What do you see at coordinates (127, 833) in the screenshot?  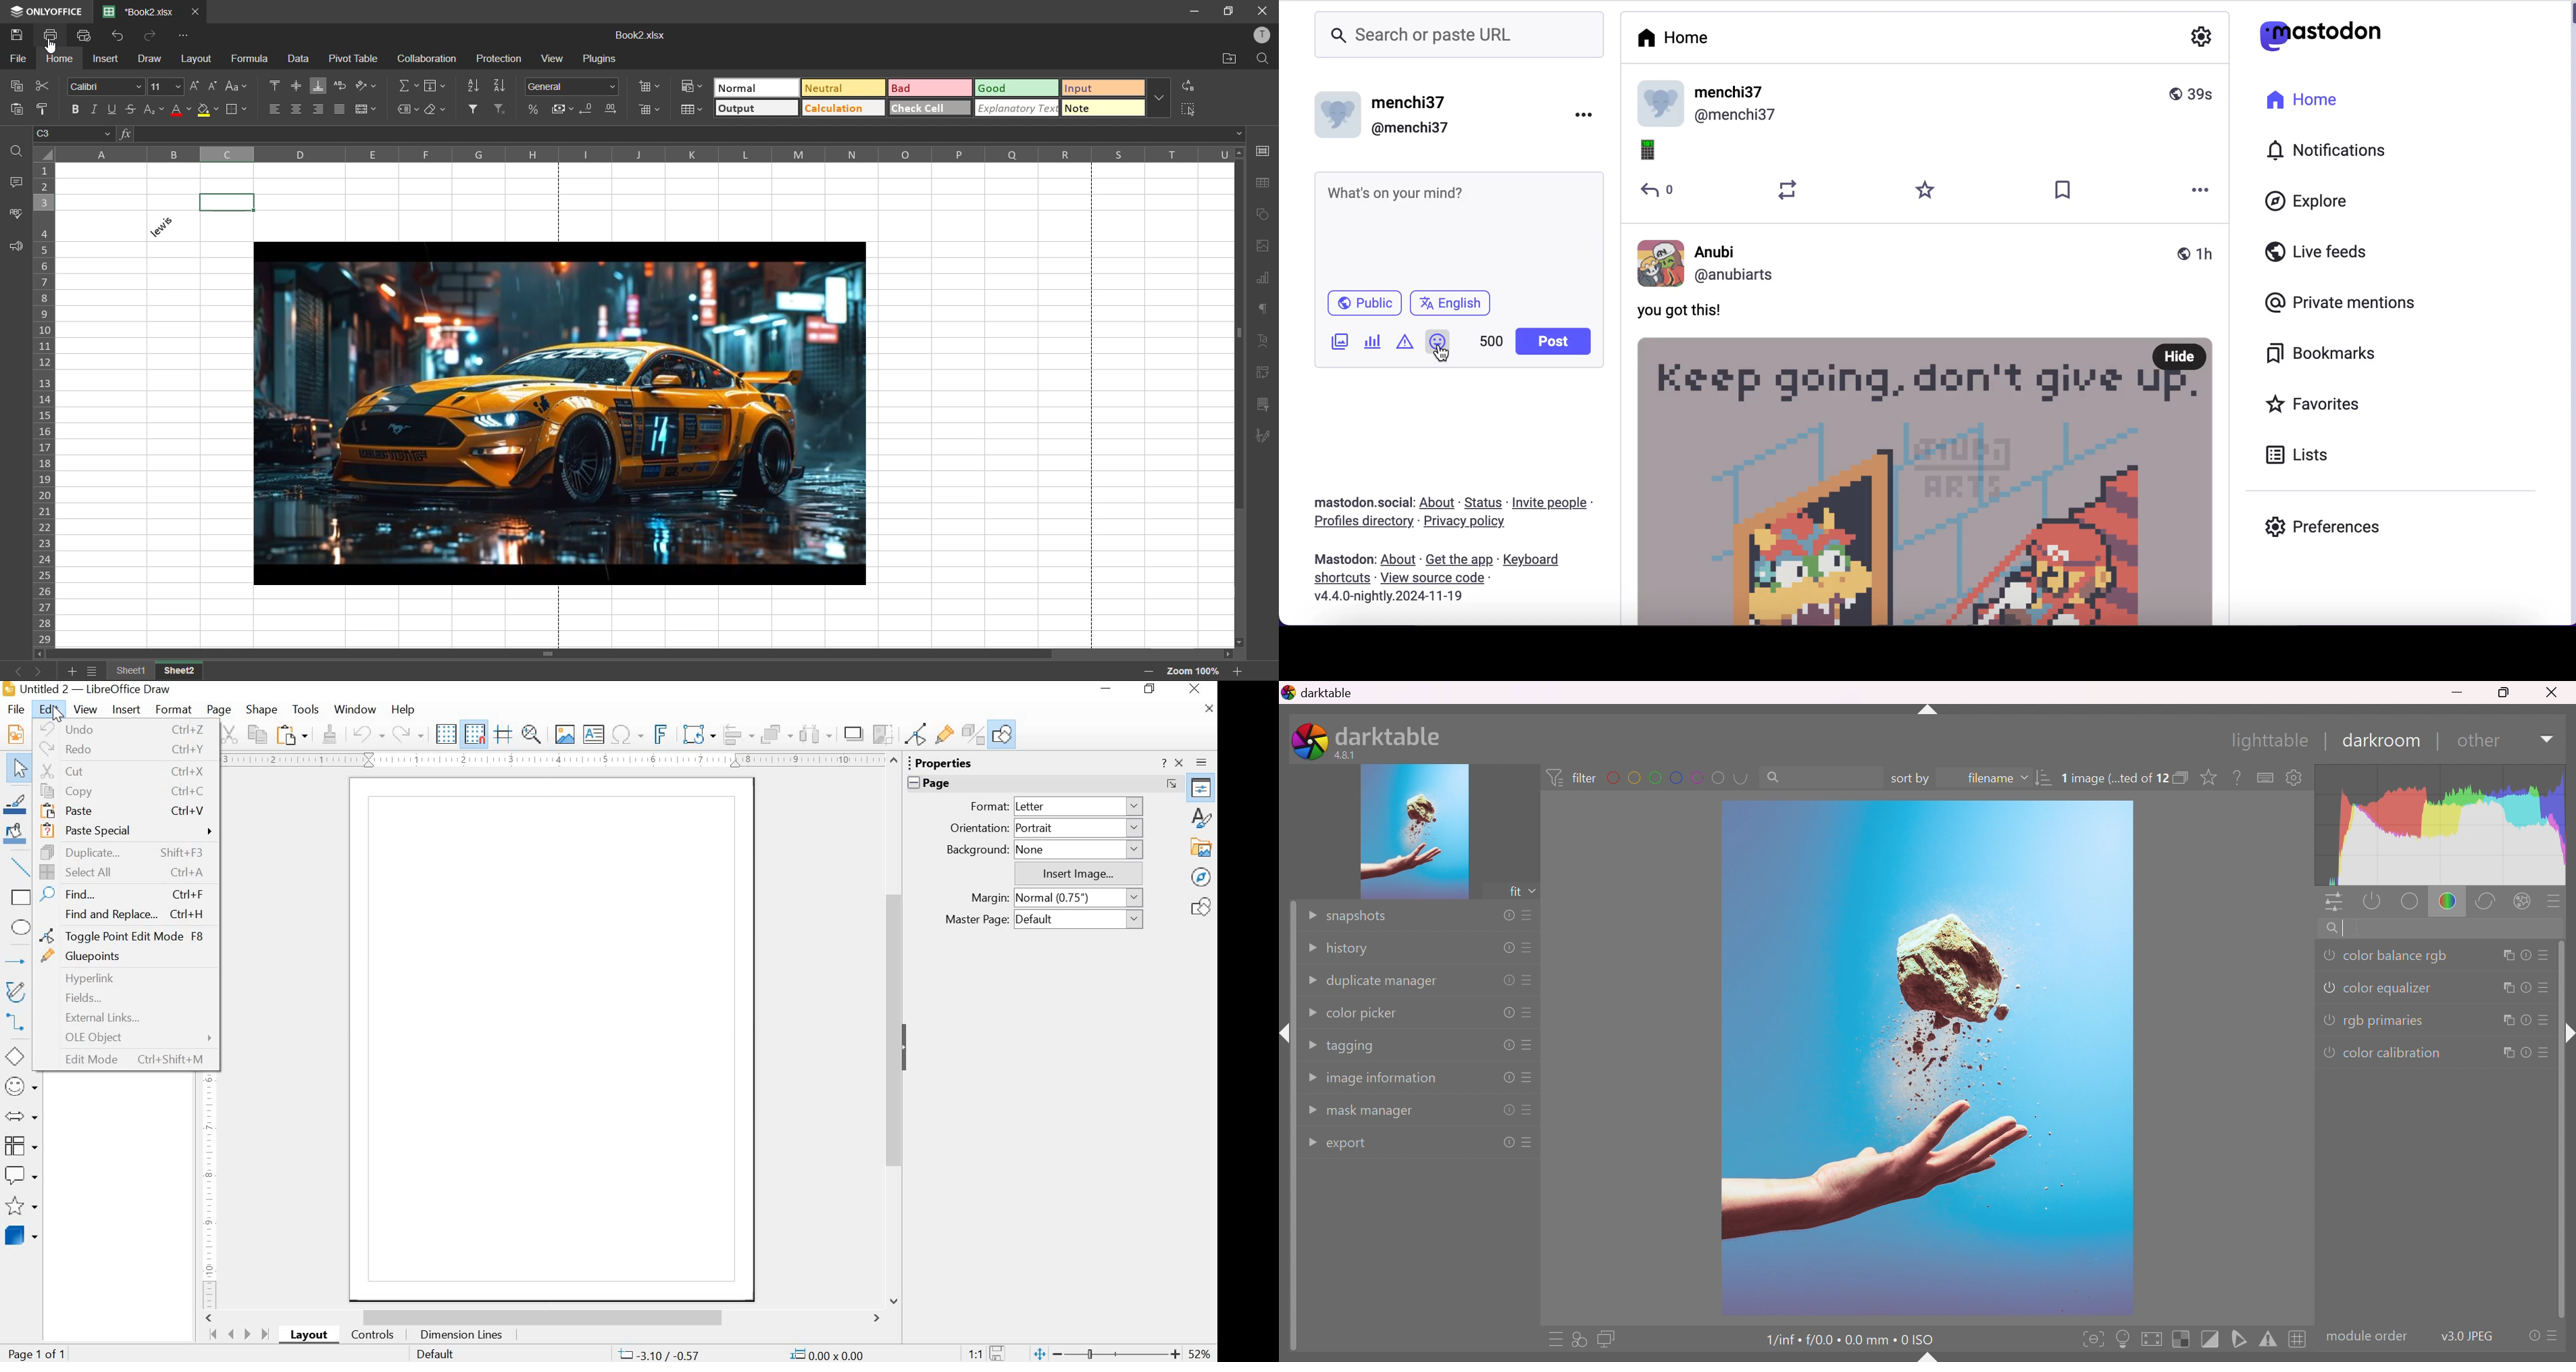 I see `paste special` at bounding box center [127, 833].